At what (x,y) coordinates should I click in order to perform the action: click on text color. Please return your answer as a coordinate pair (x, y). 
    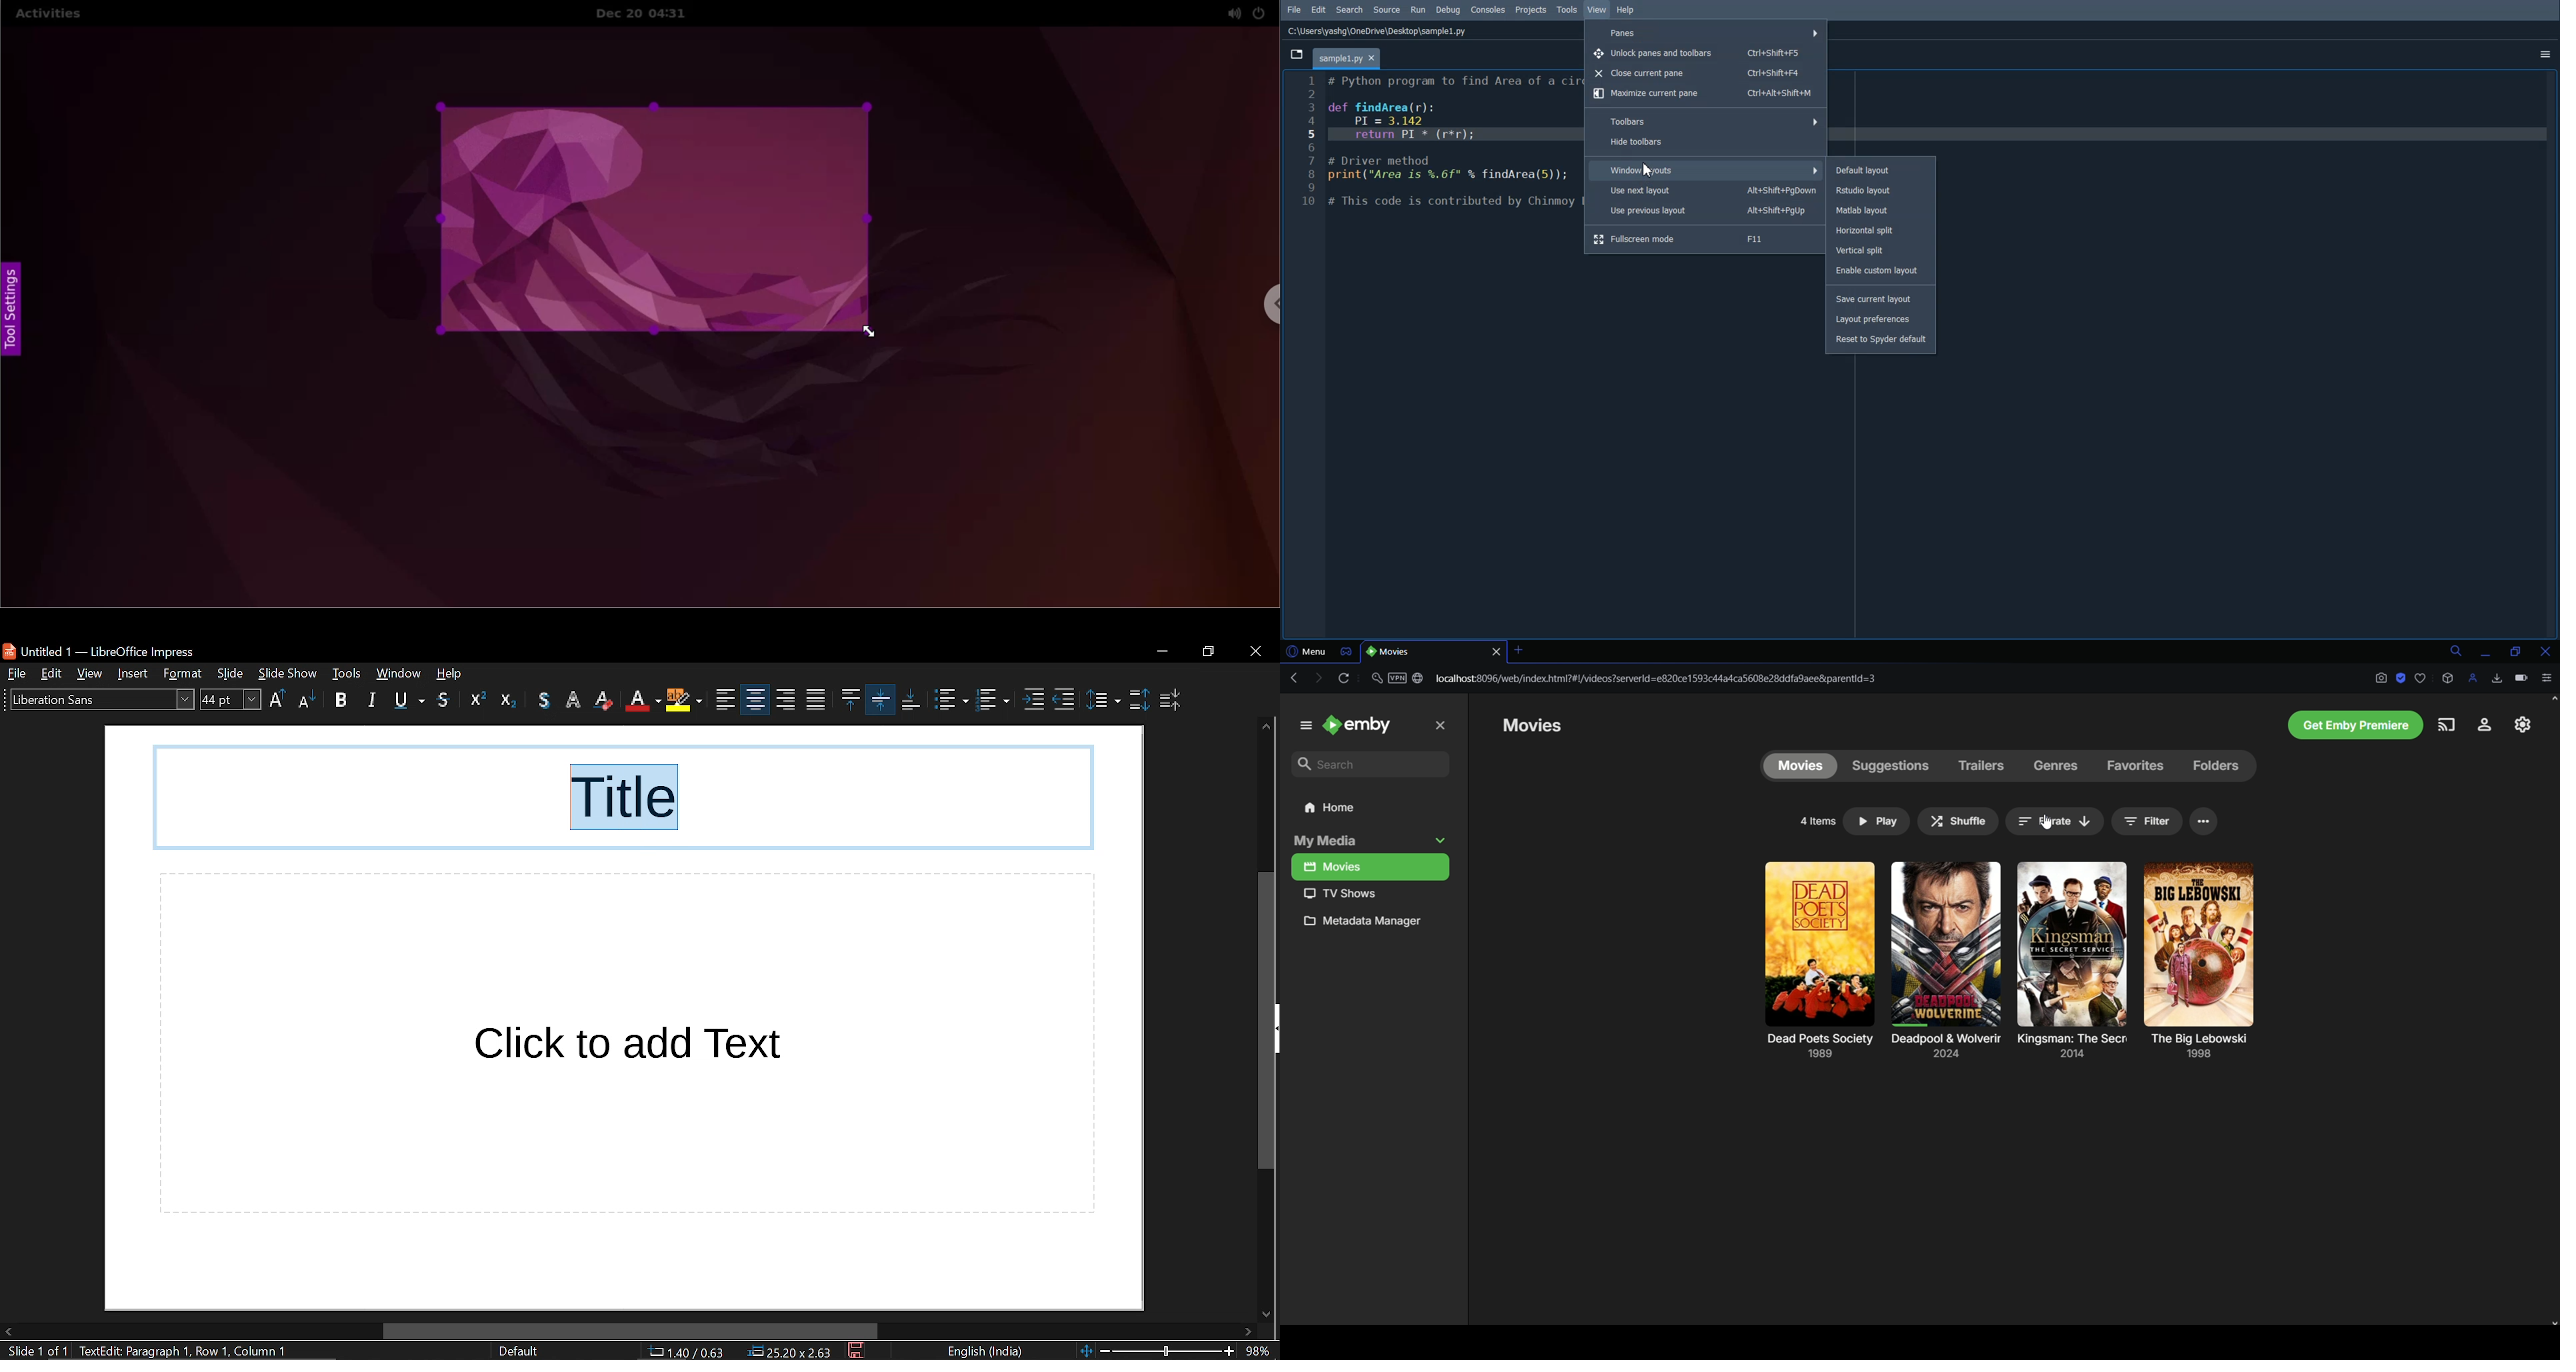
    Looking at the image, I should click on (605, 700).